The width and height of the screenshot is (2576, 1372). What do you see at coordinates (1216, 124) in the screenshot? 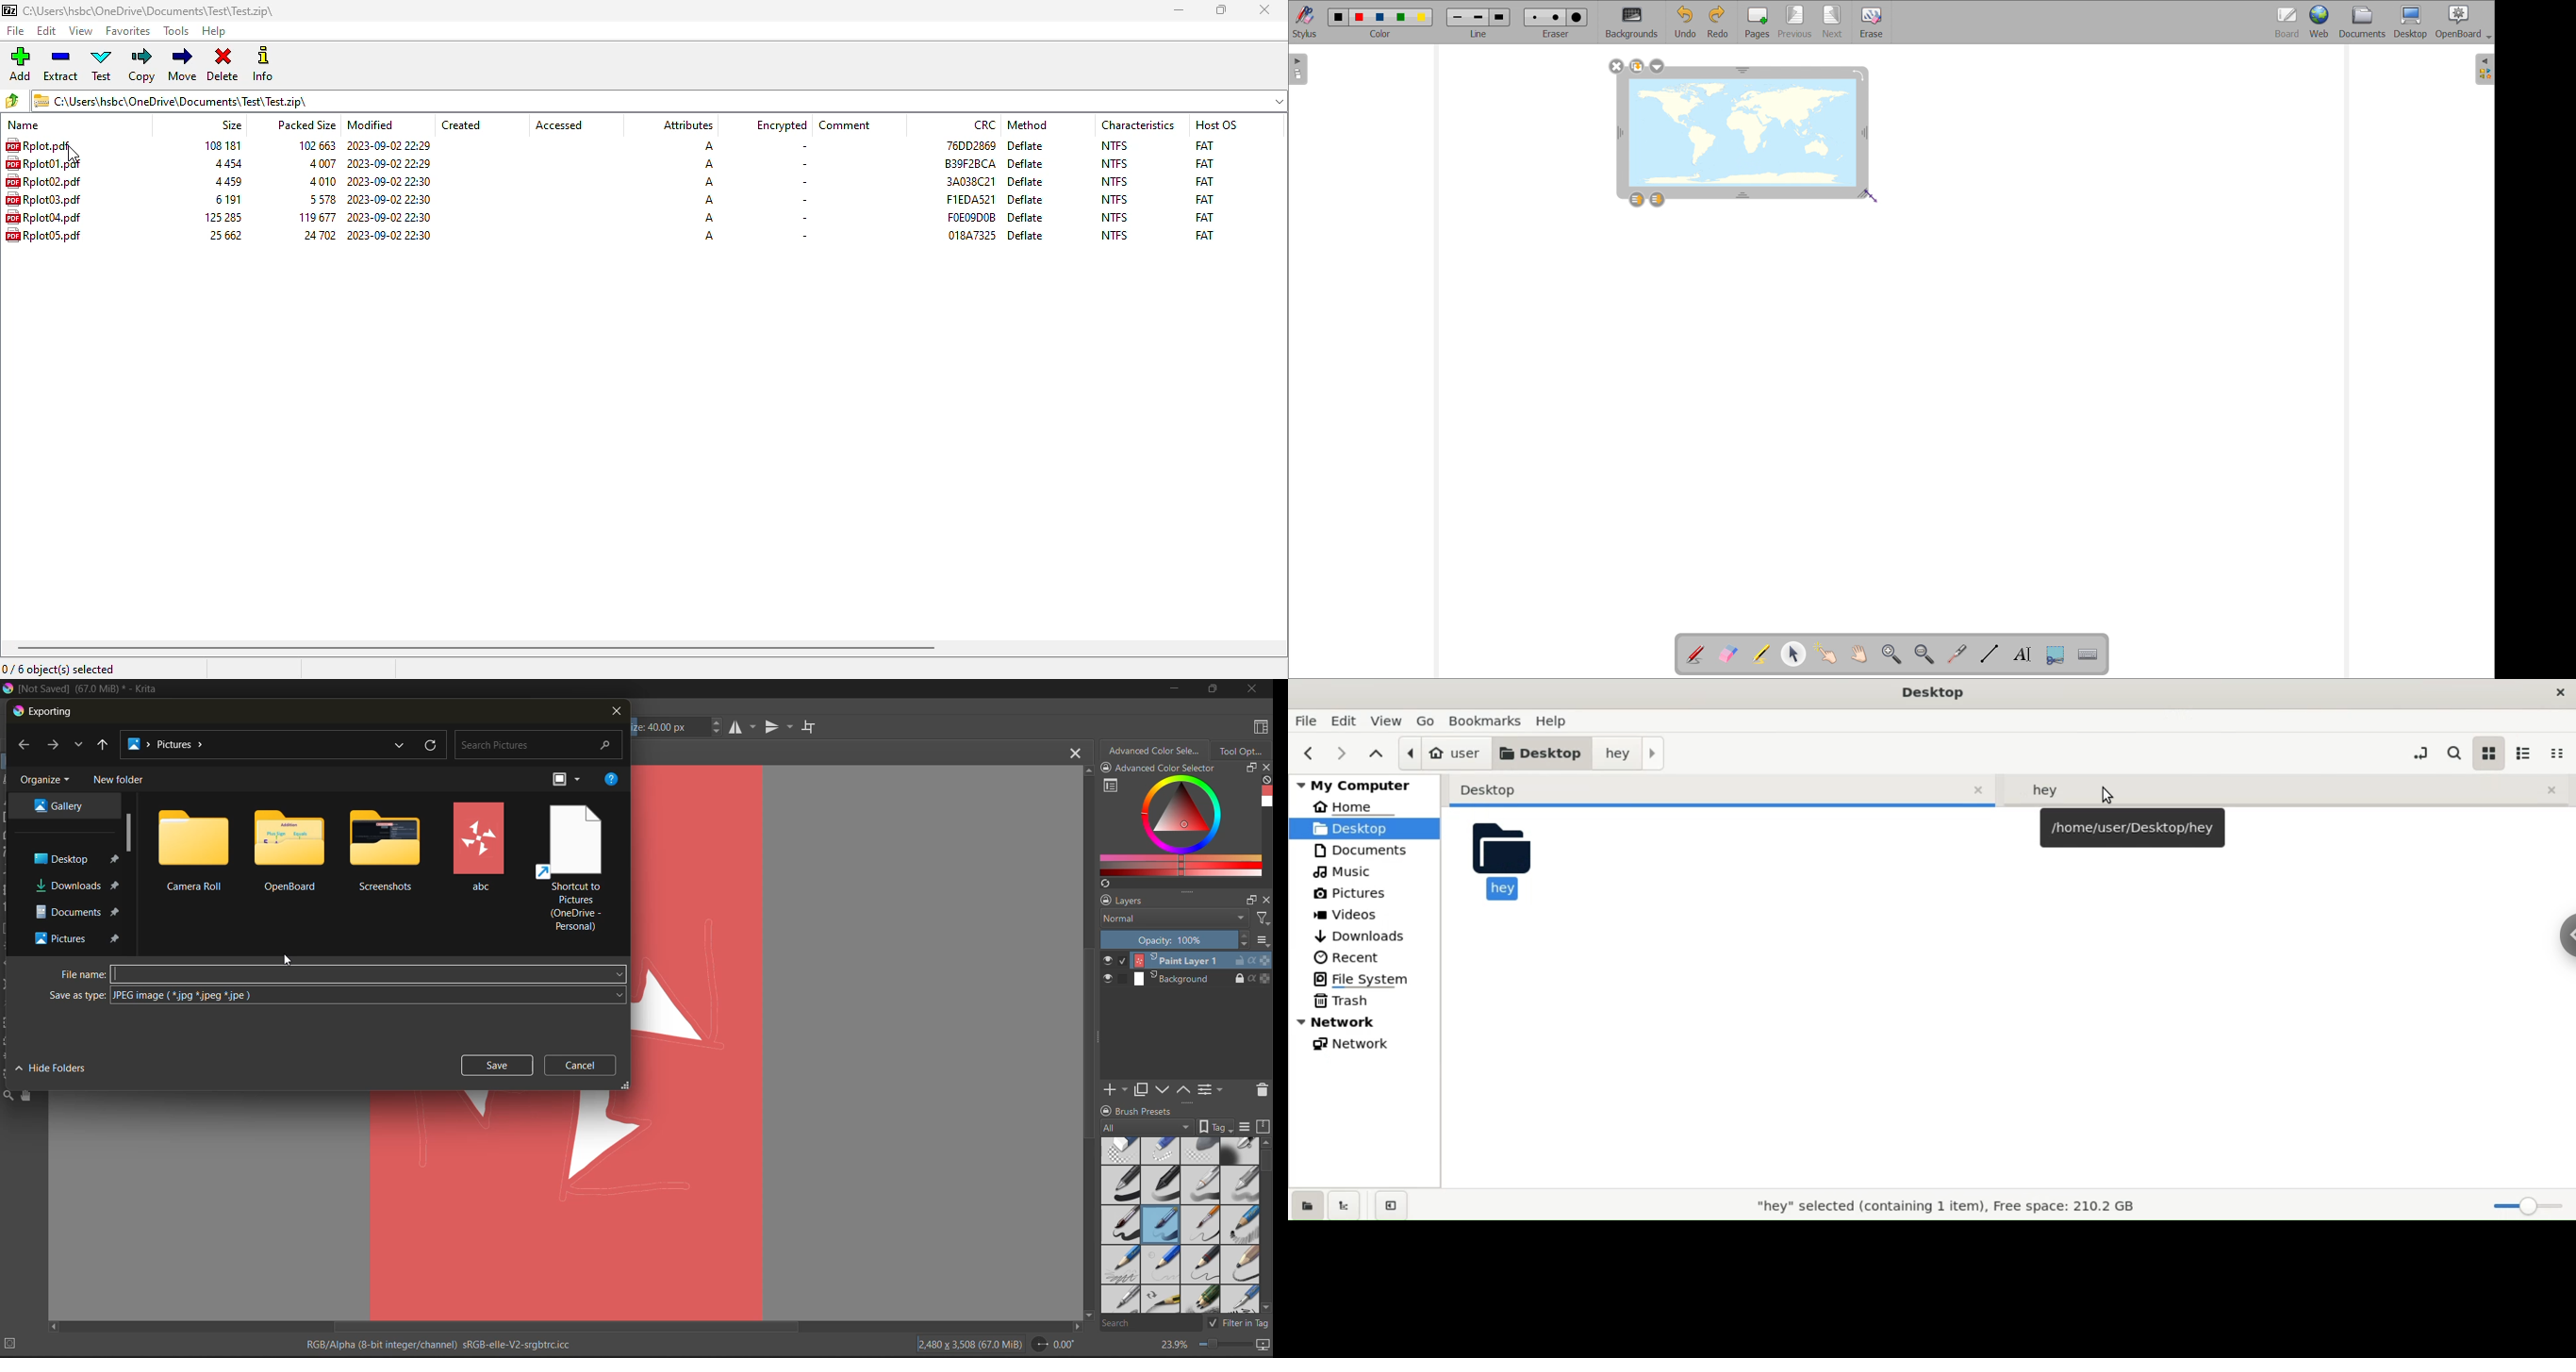
I see `host OS` at bounding box center [1216, 124].